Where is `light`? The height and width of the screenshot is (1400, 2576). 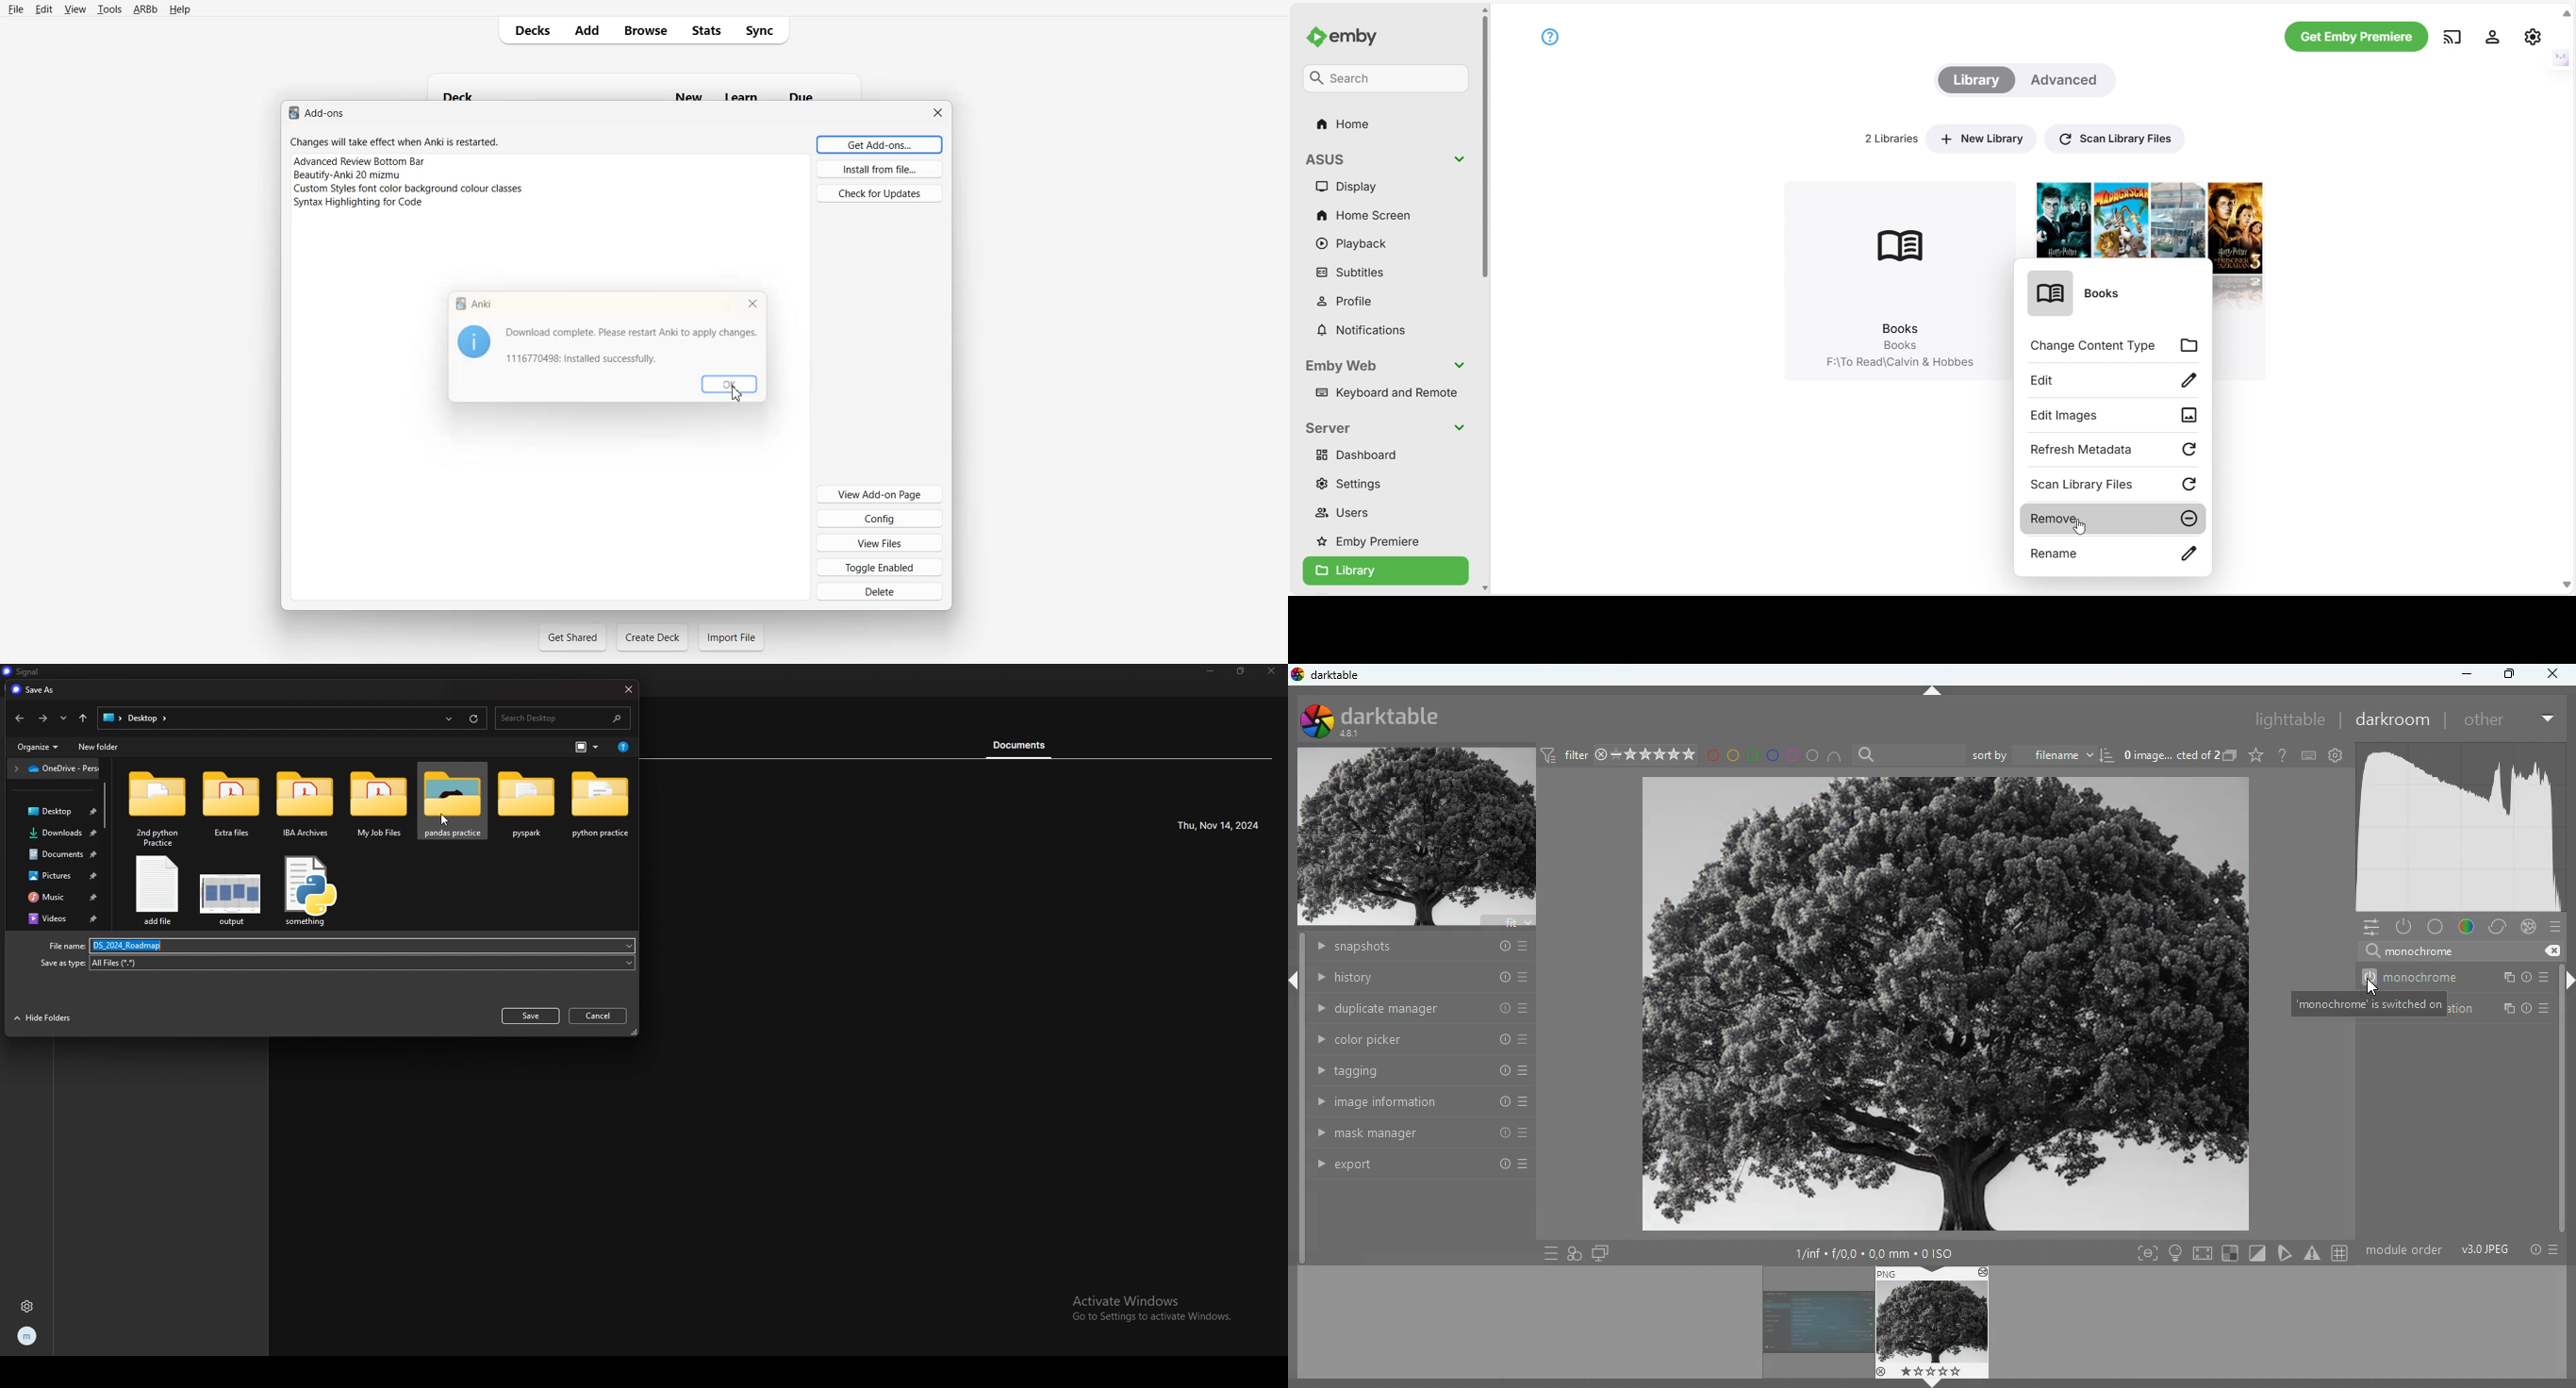 light is located at coordinates (2177, 1252).